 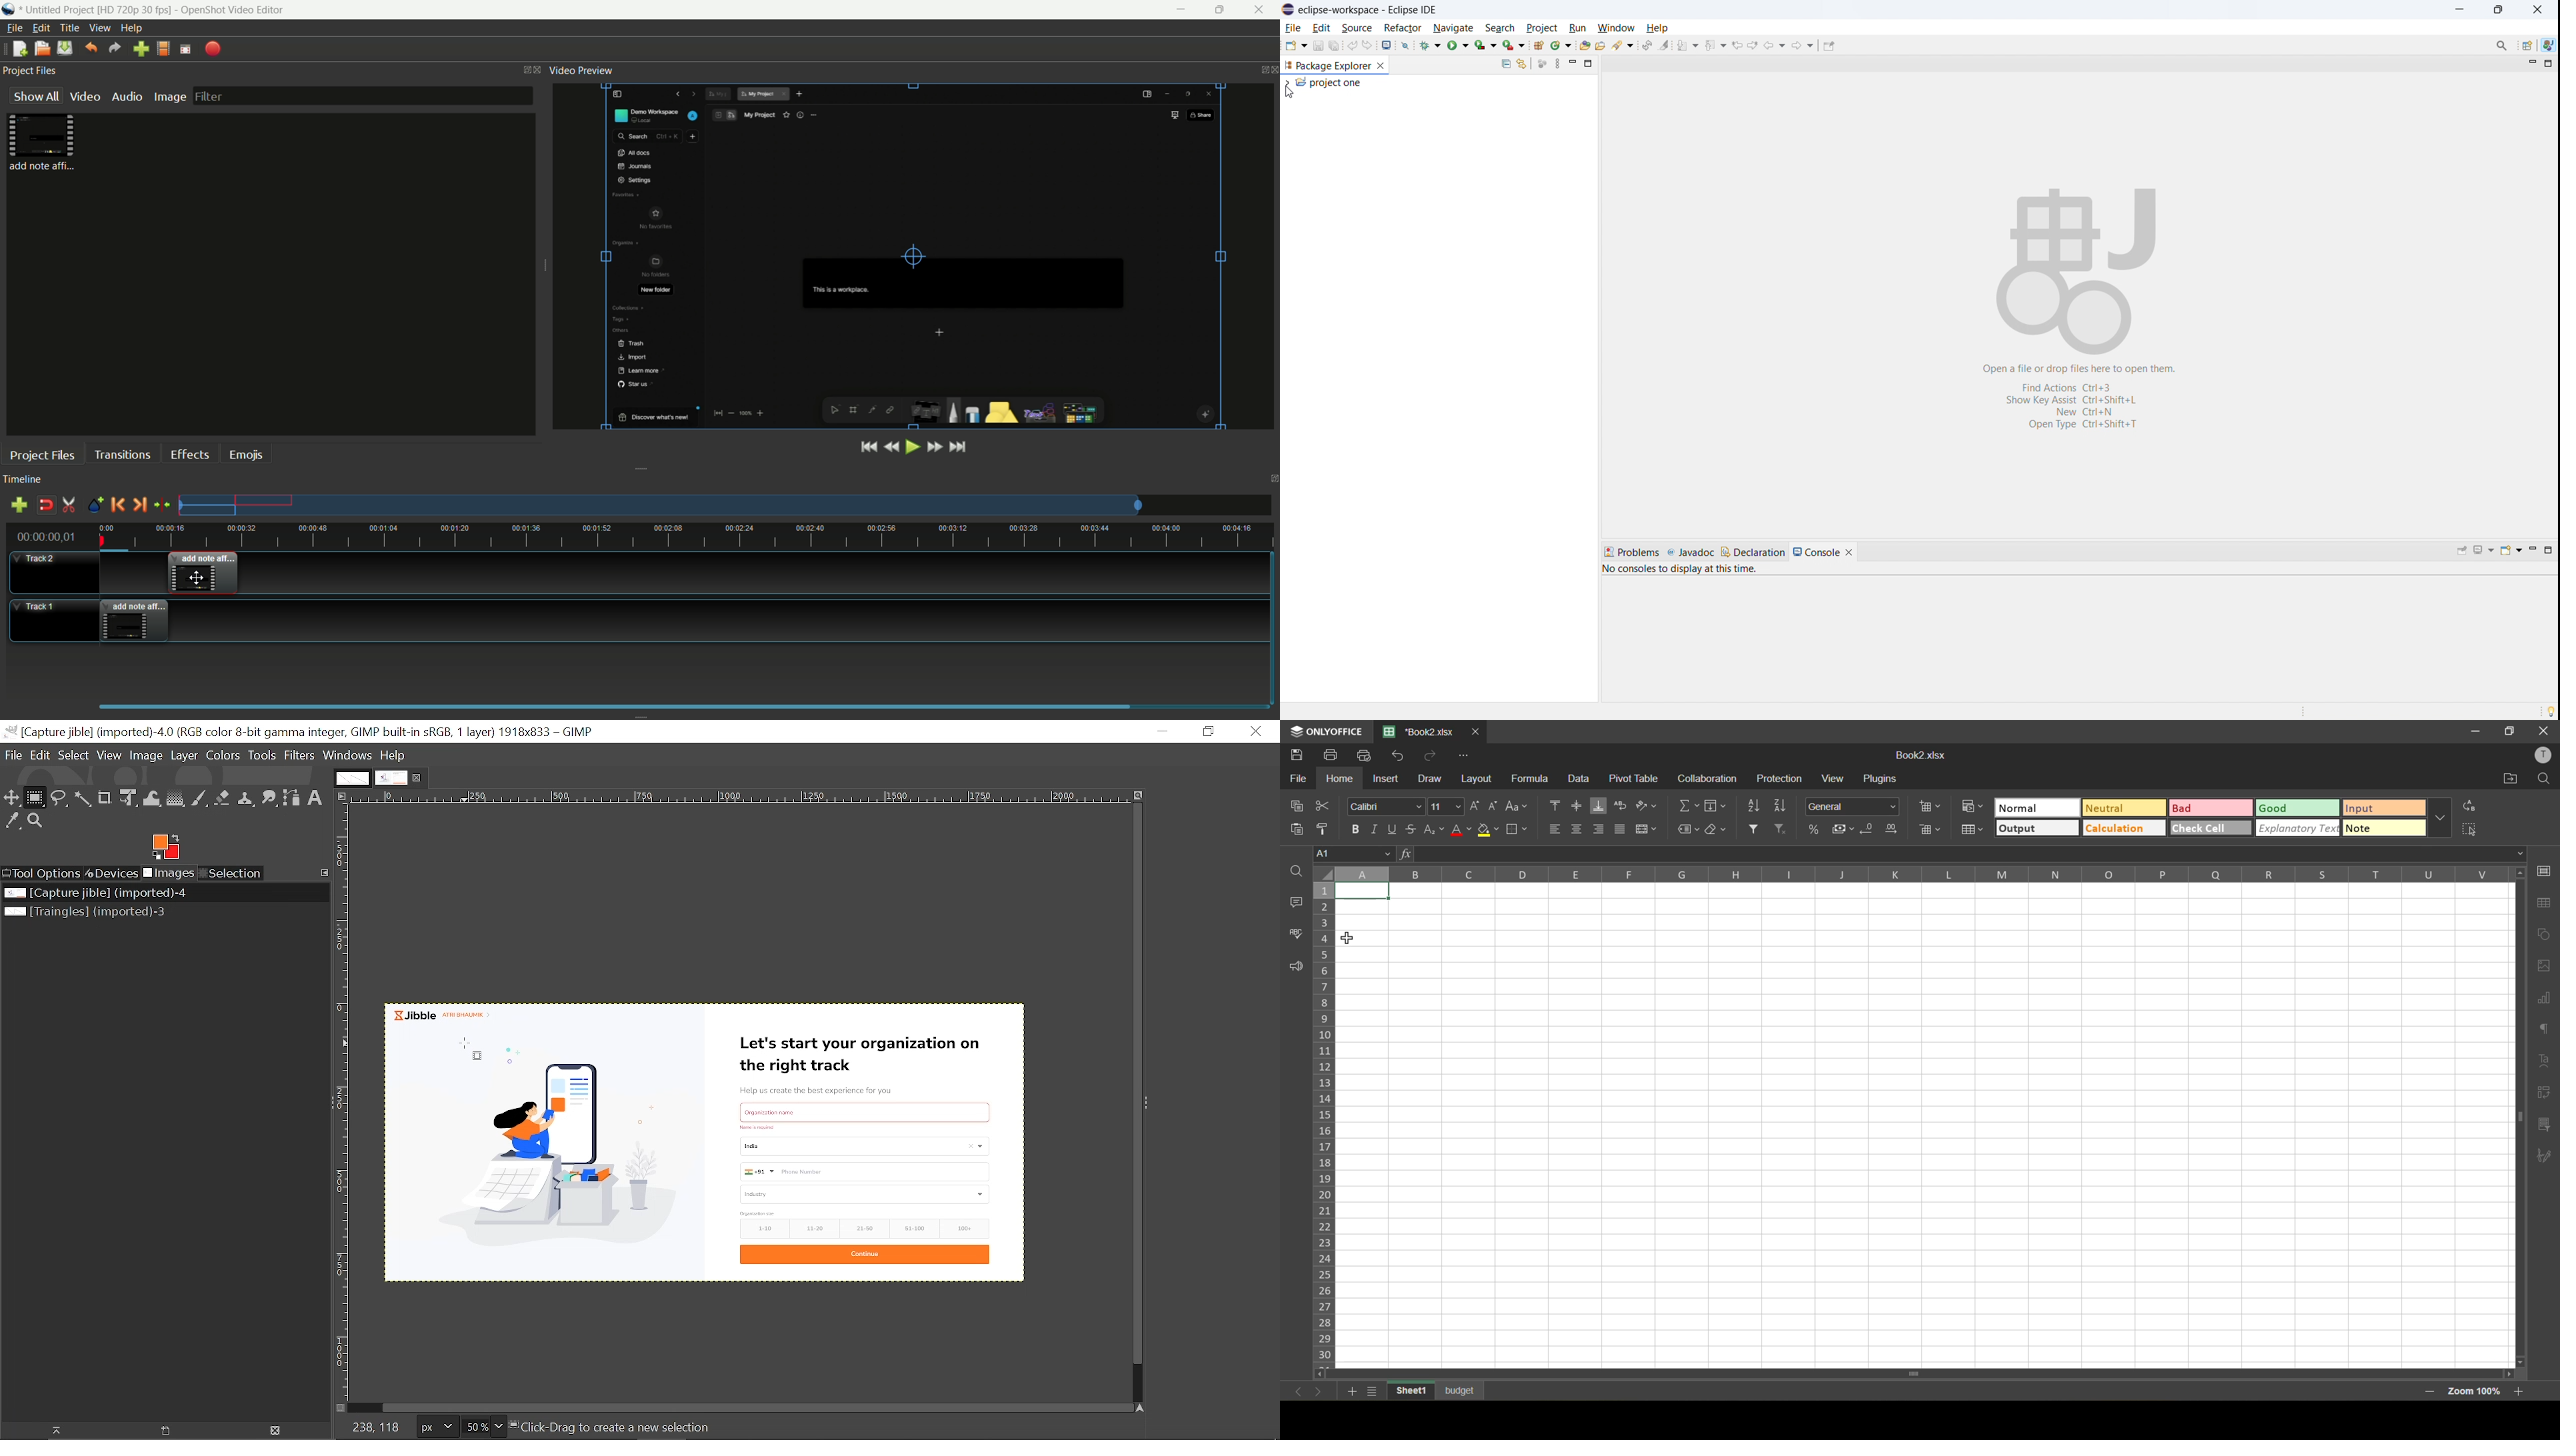 I want to click on font color, so click(x=1460, y=830).